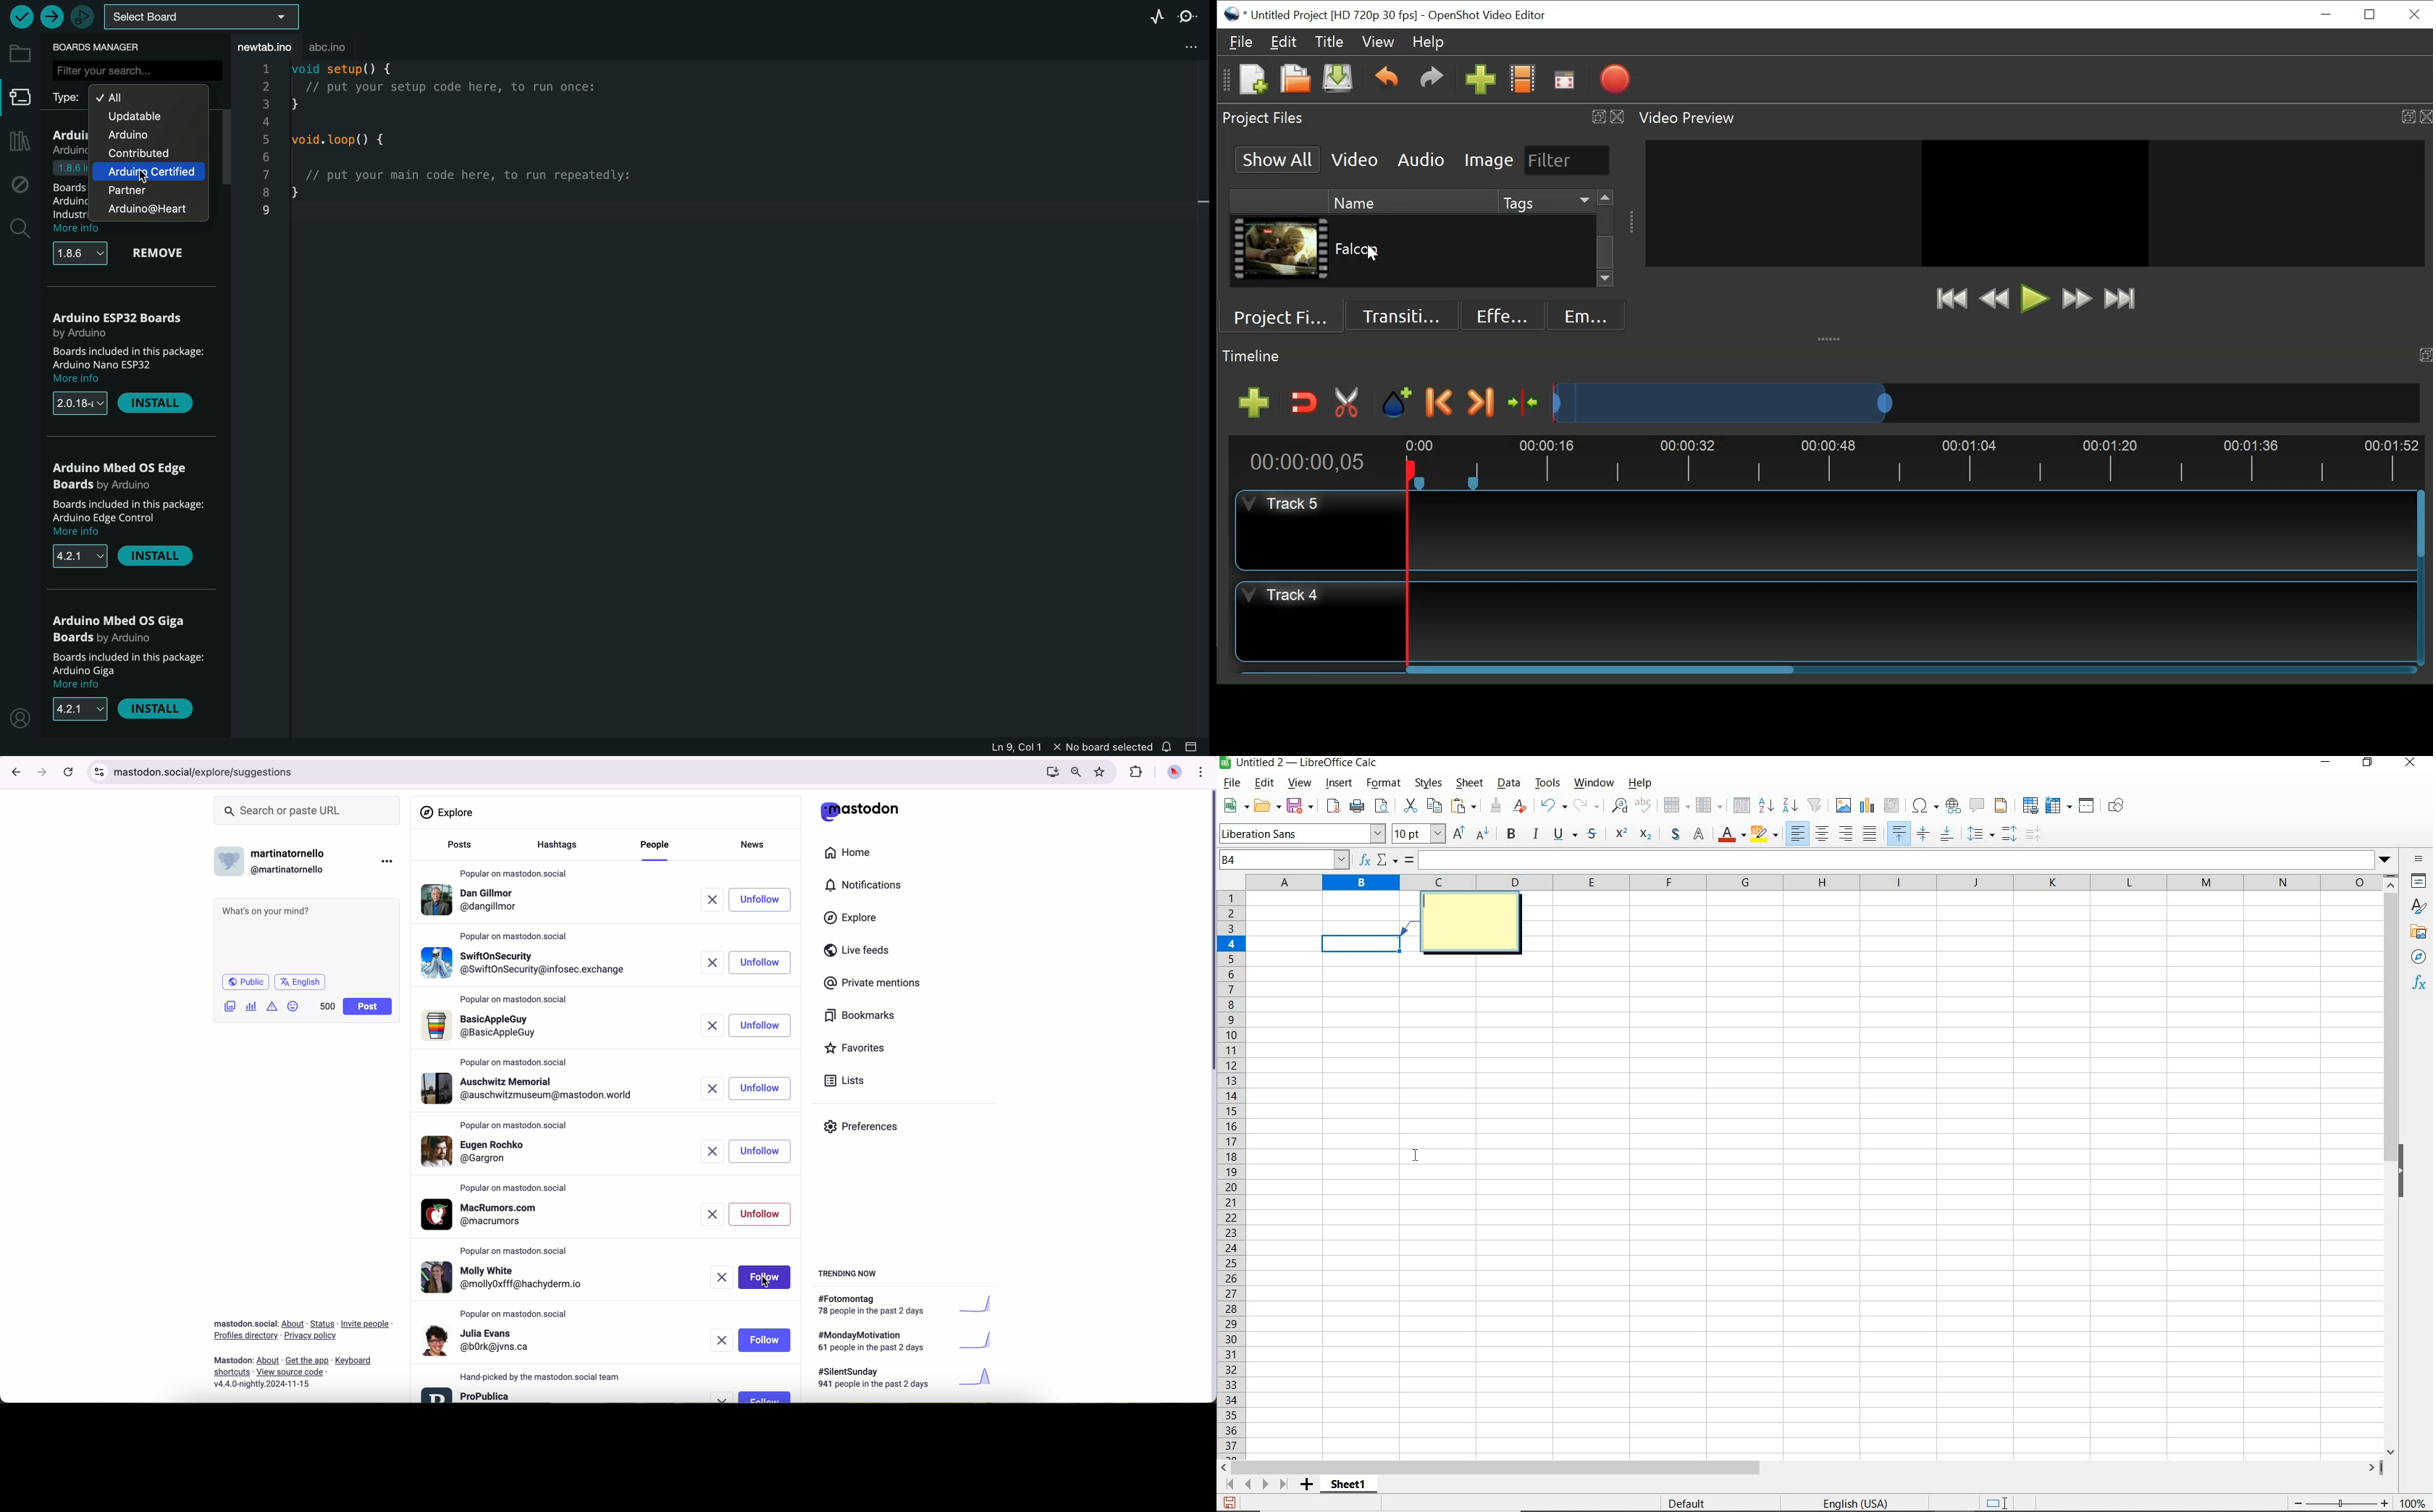  I want to click on install, so click(157, 558).